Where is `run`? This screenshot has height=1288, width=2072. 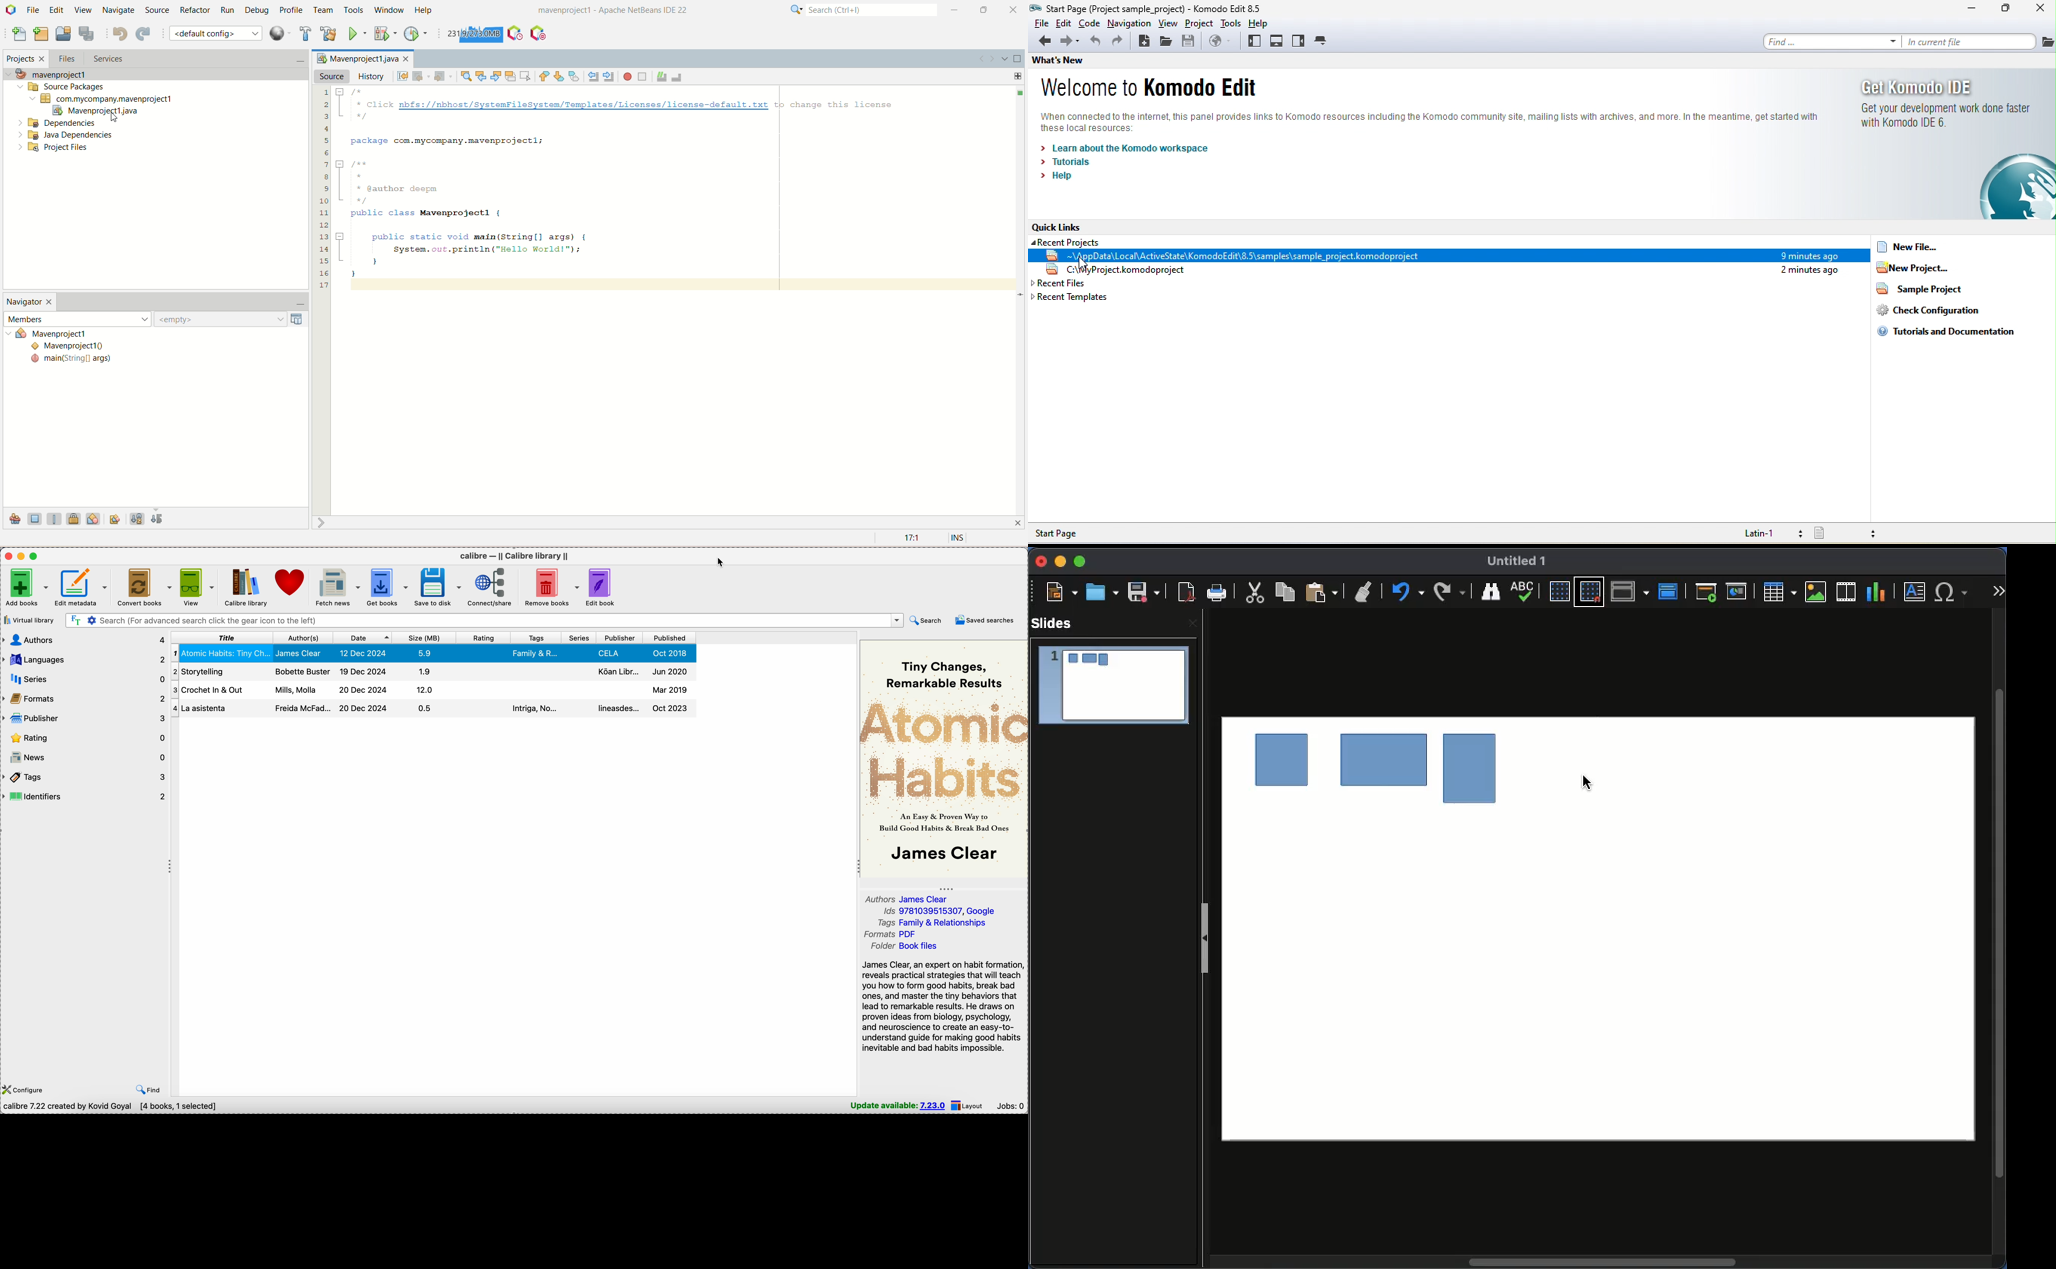 run is located at coordinates (228, 10).